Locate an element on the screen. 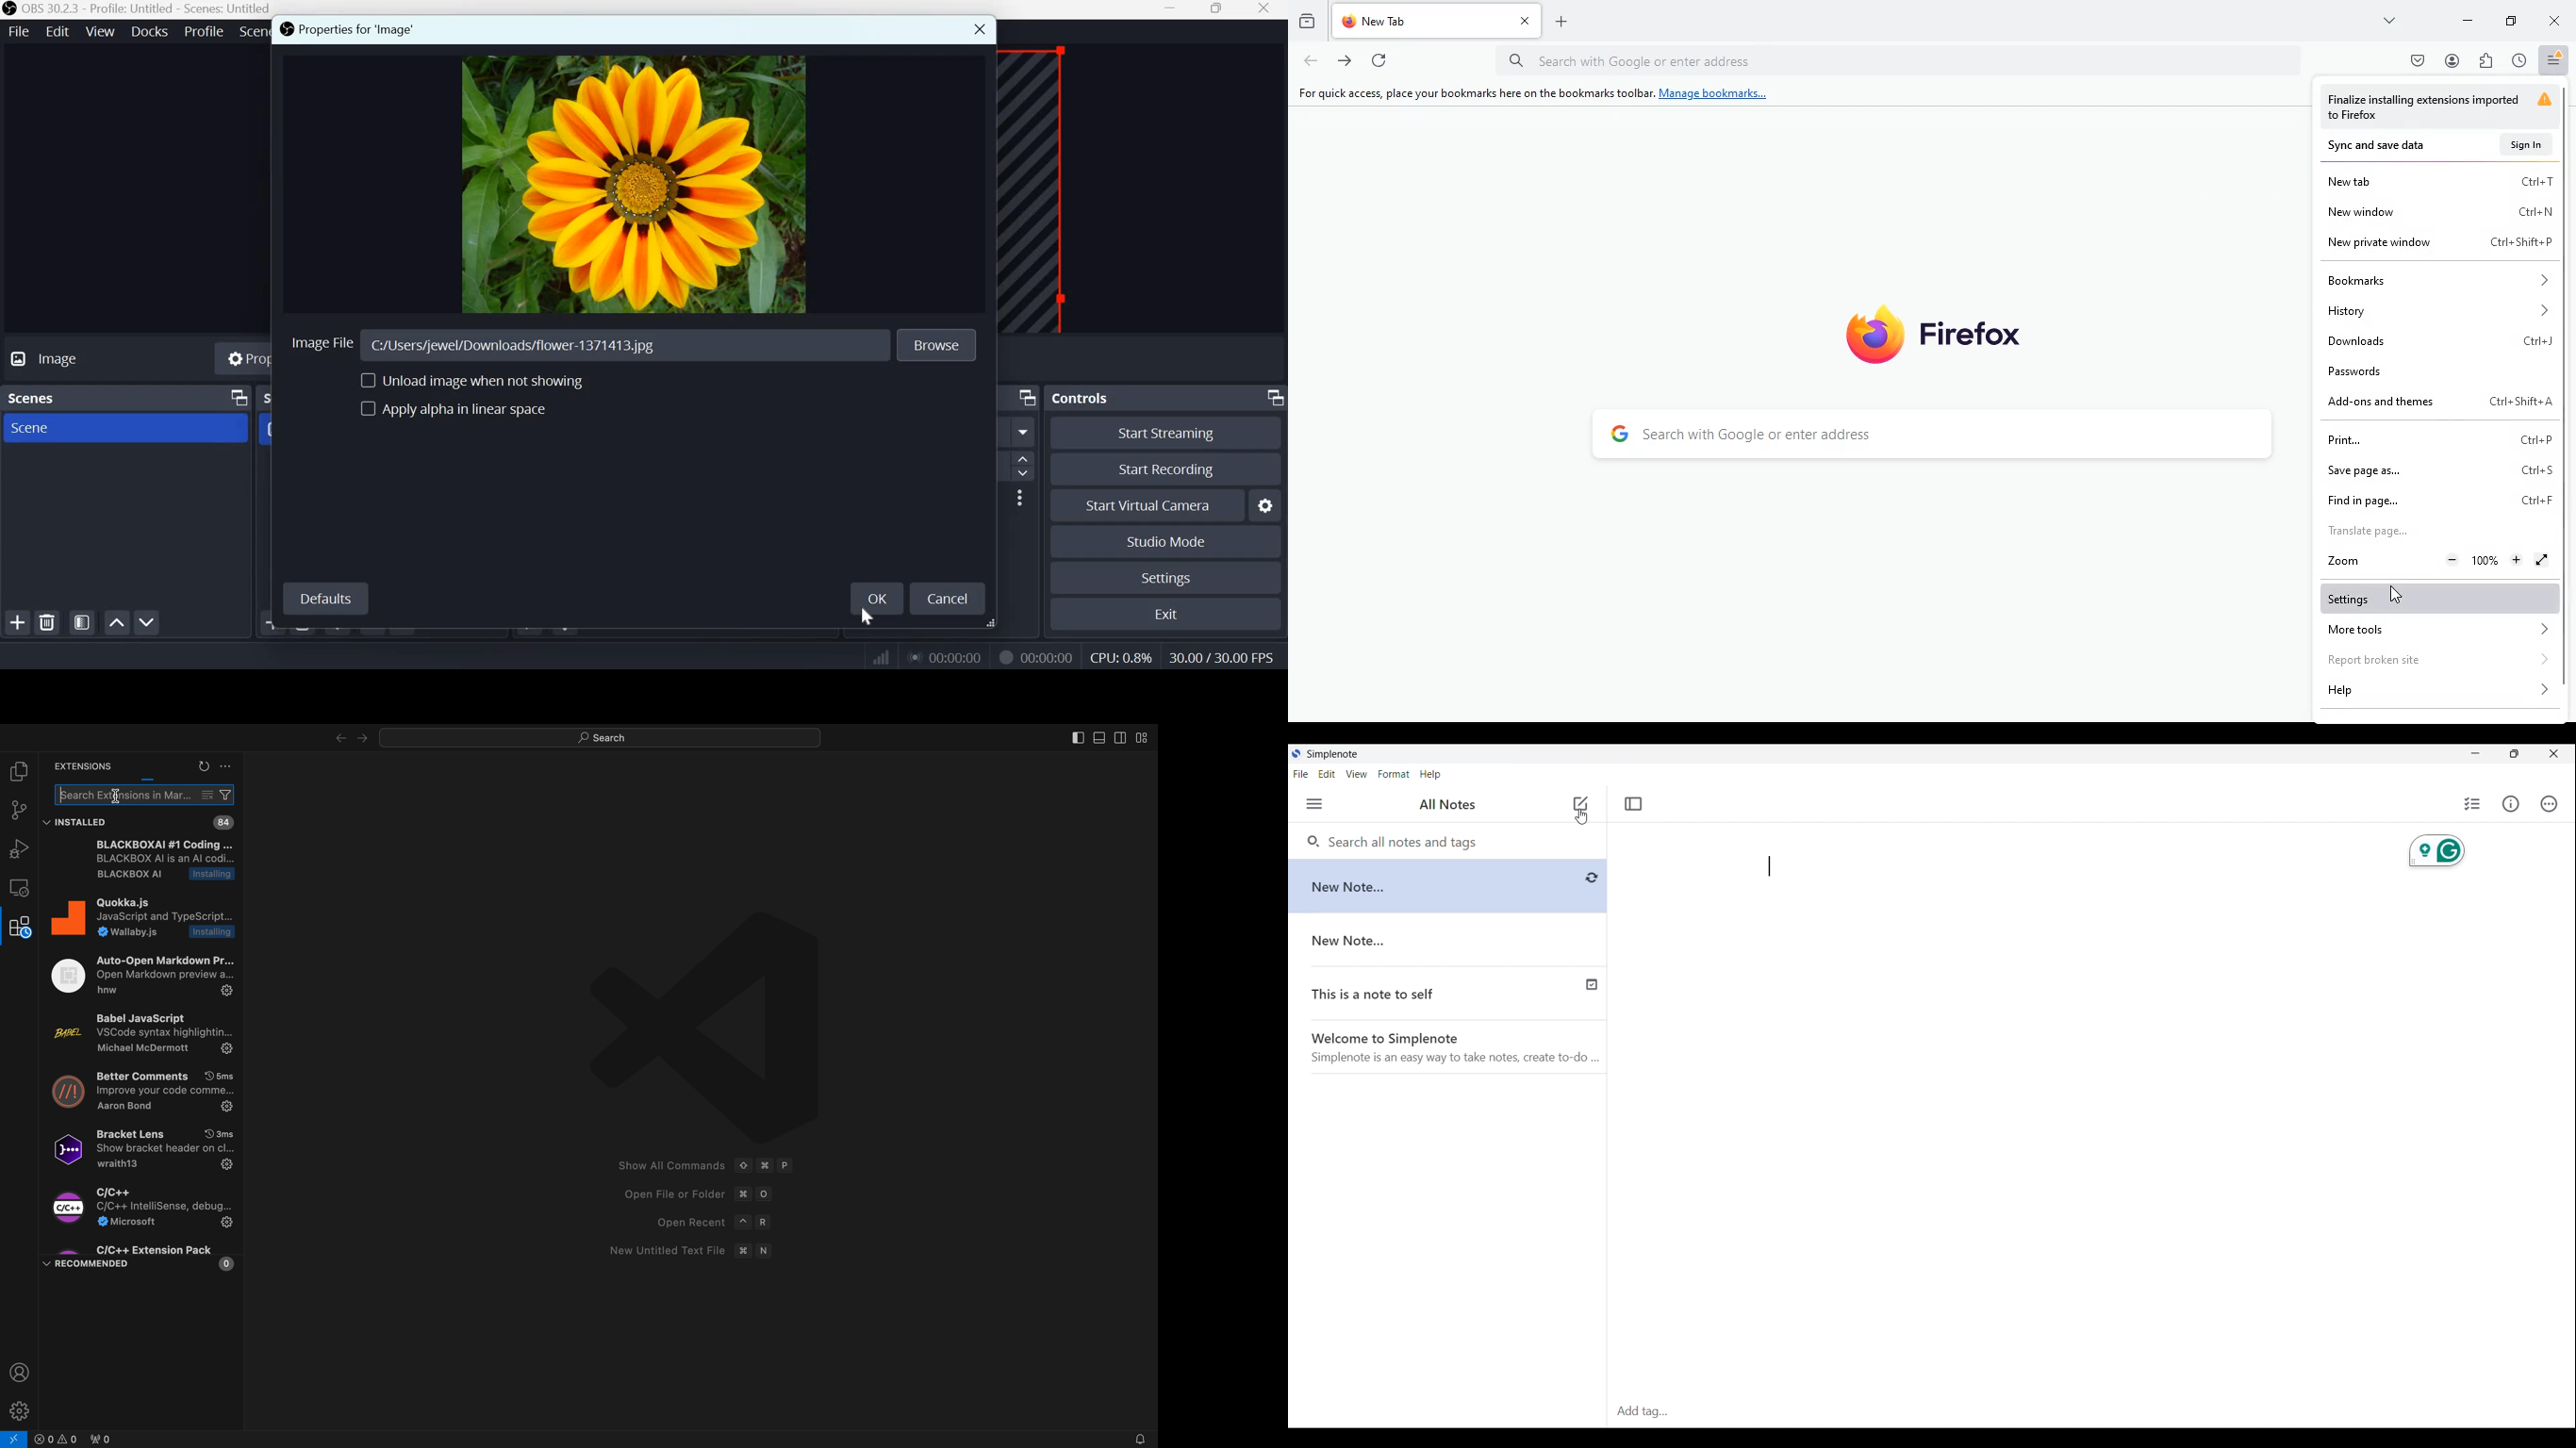  Insert checklist is located at coordinates (2473, 804).